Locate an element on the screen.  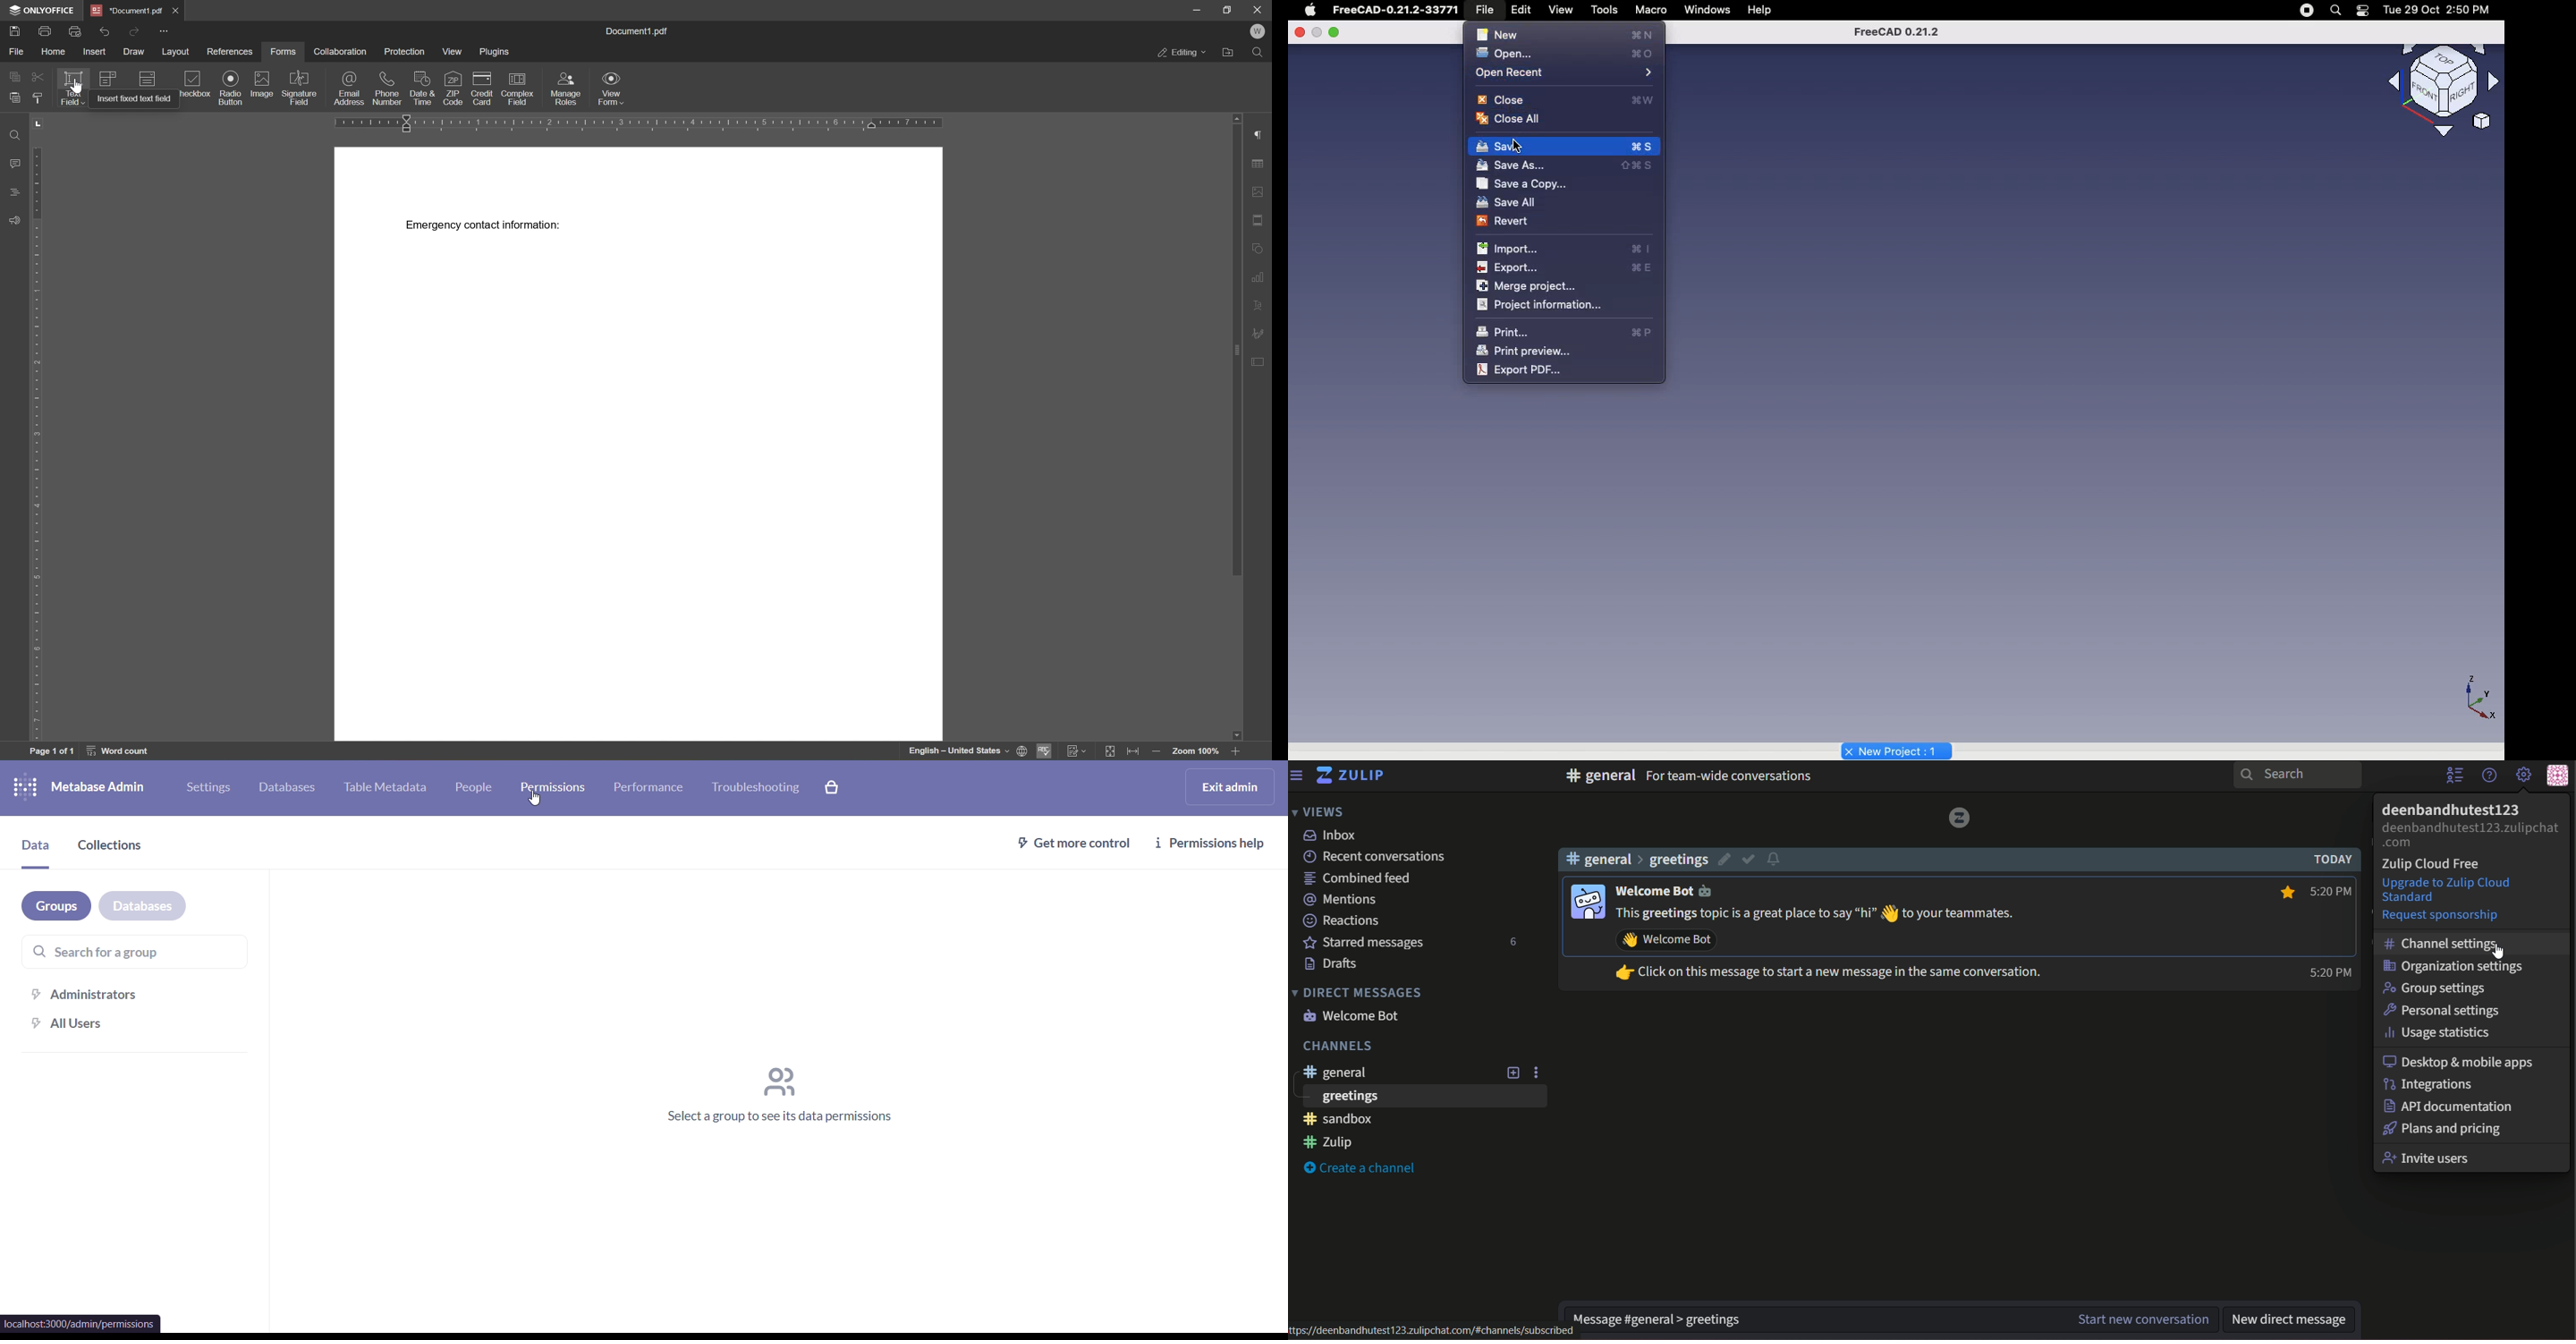
Drafts is located at coordinates (1330, 965).